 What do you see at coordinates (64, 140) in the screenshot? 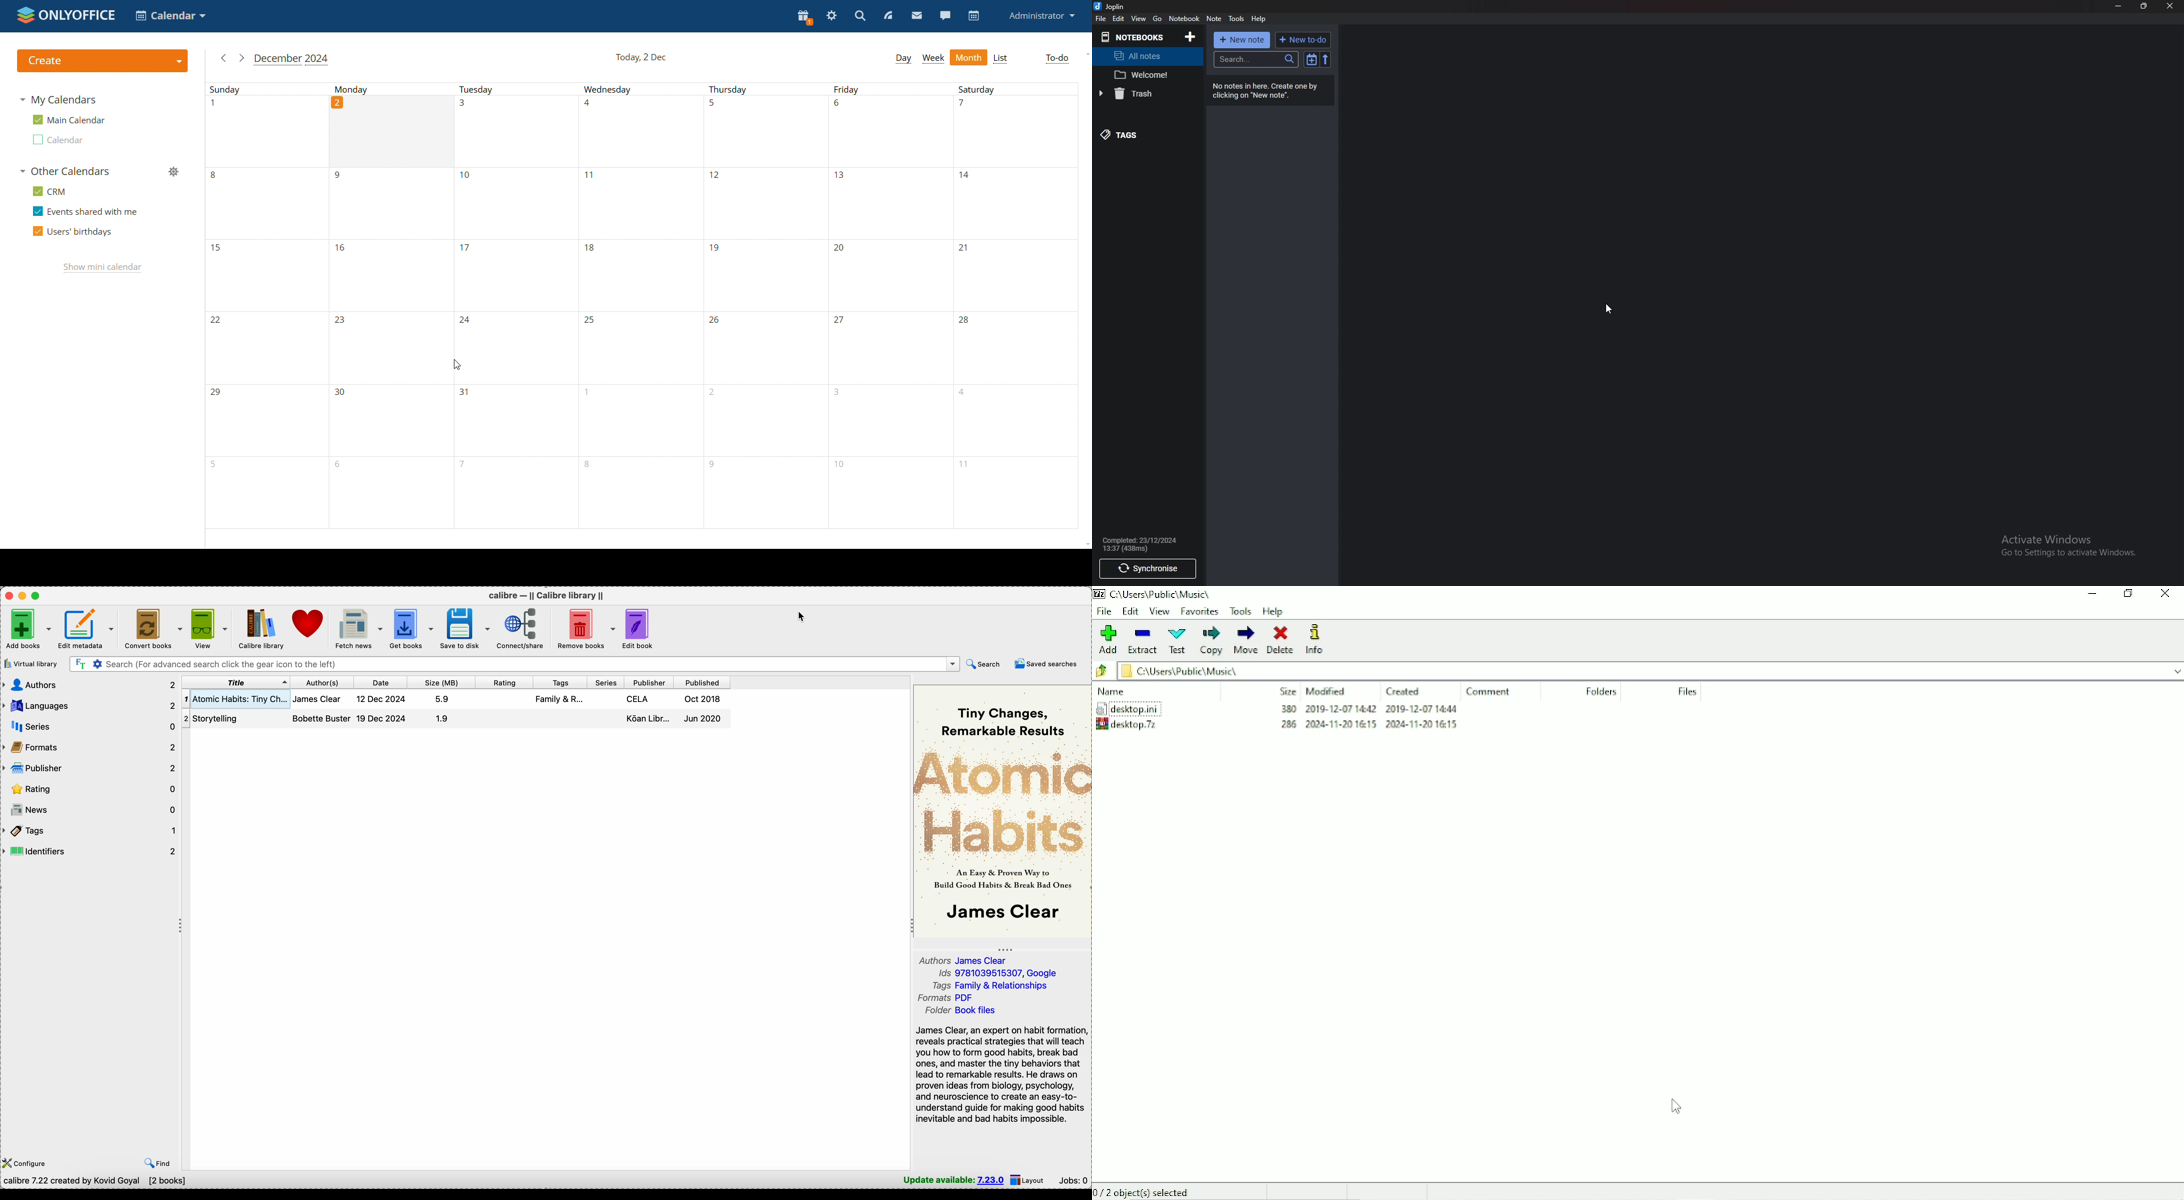
I see `other calendar` at bounding box center [64, 140].